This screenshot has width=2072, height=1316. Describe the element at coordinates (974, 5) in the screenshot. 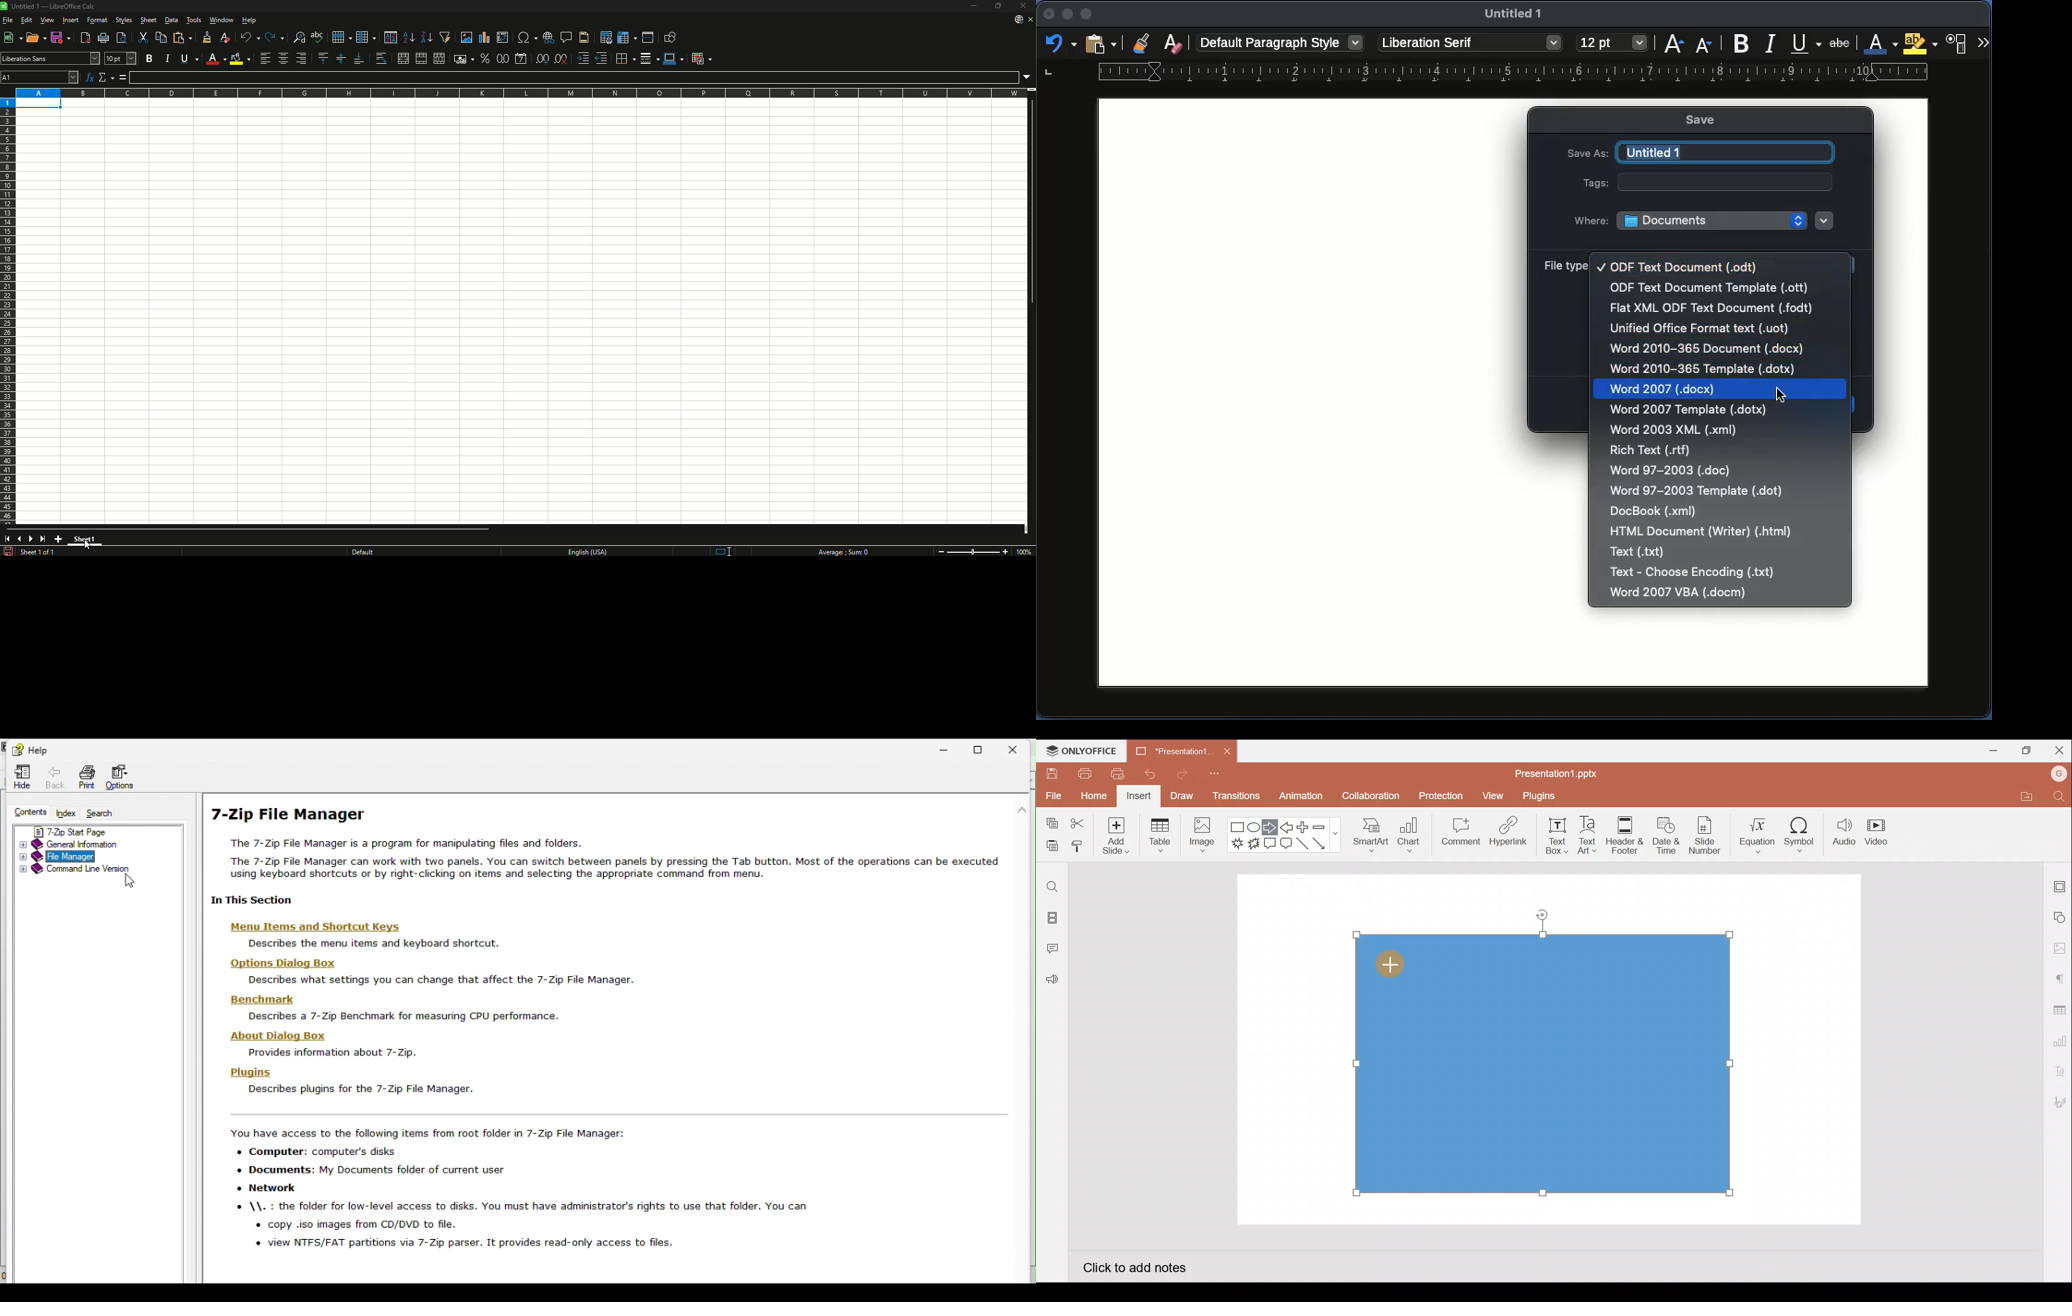

I see `Minimize` at that location.